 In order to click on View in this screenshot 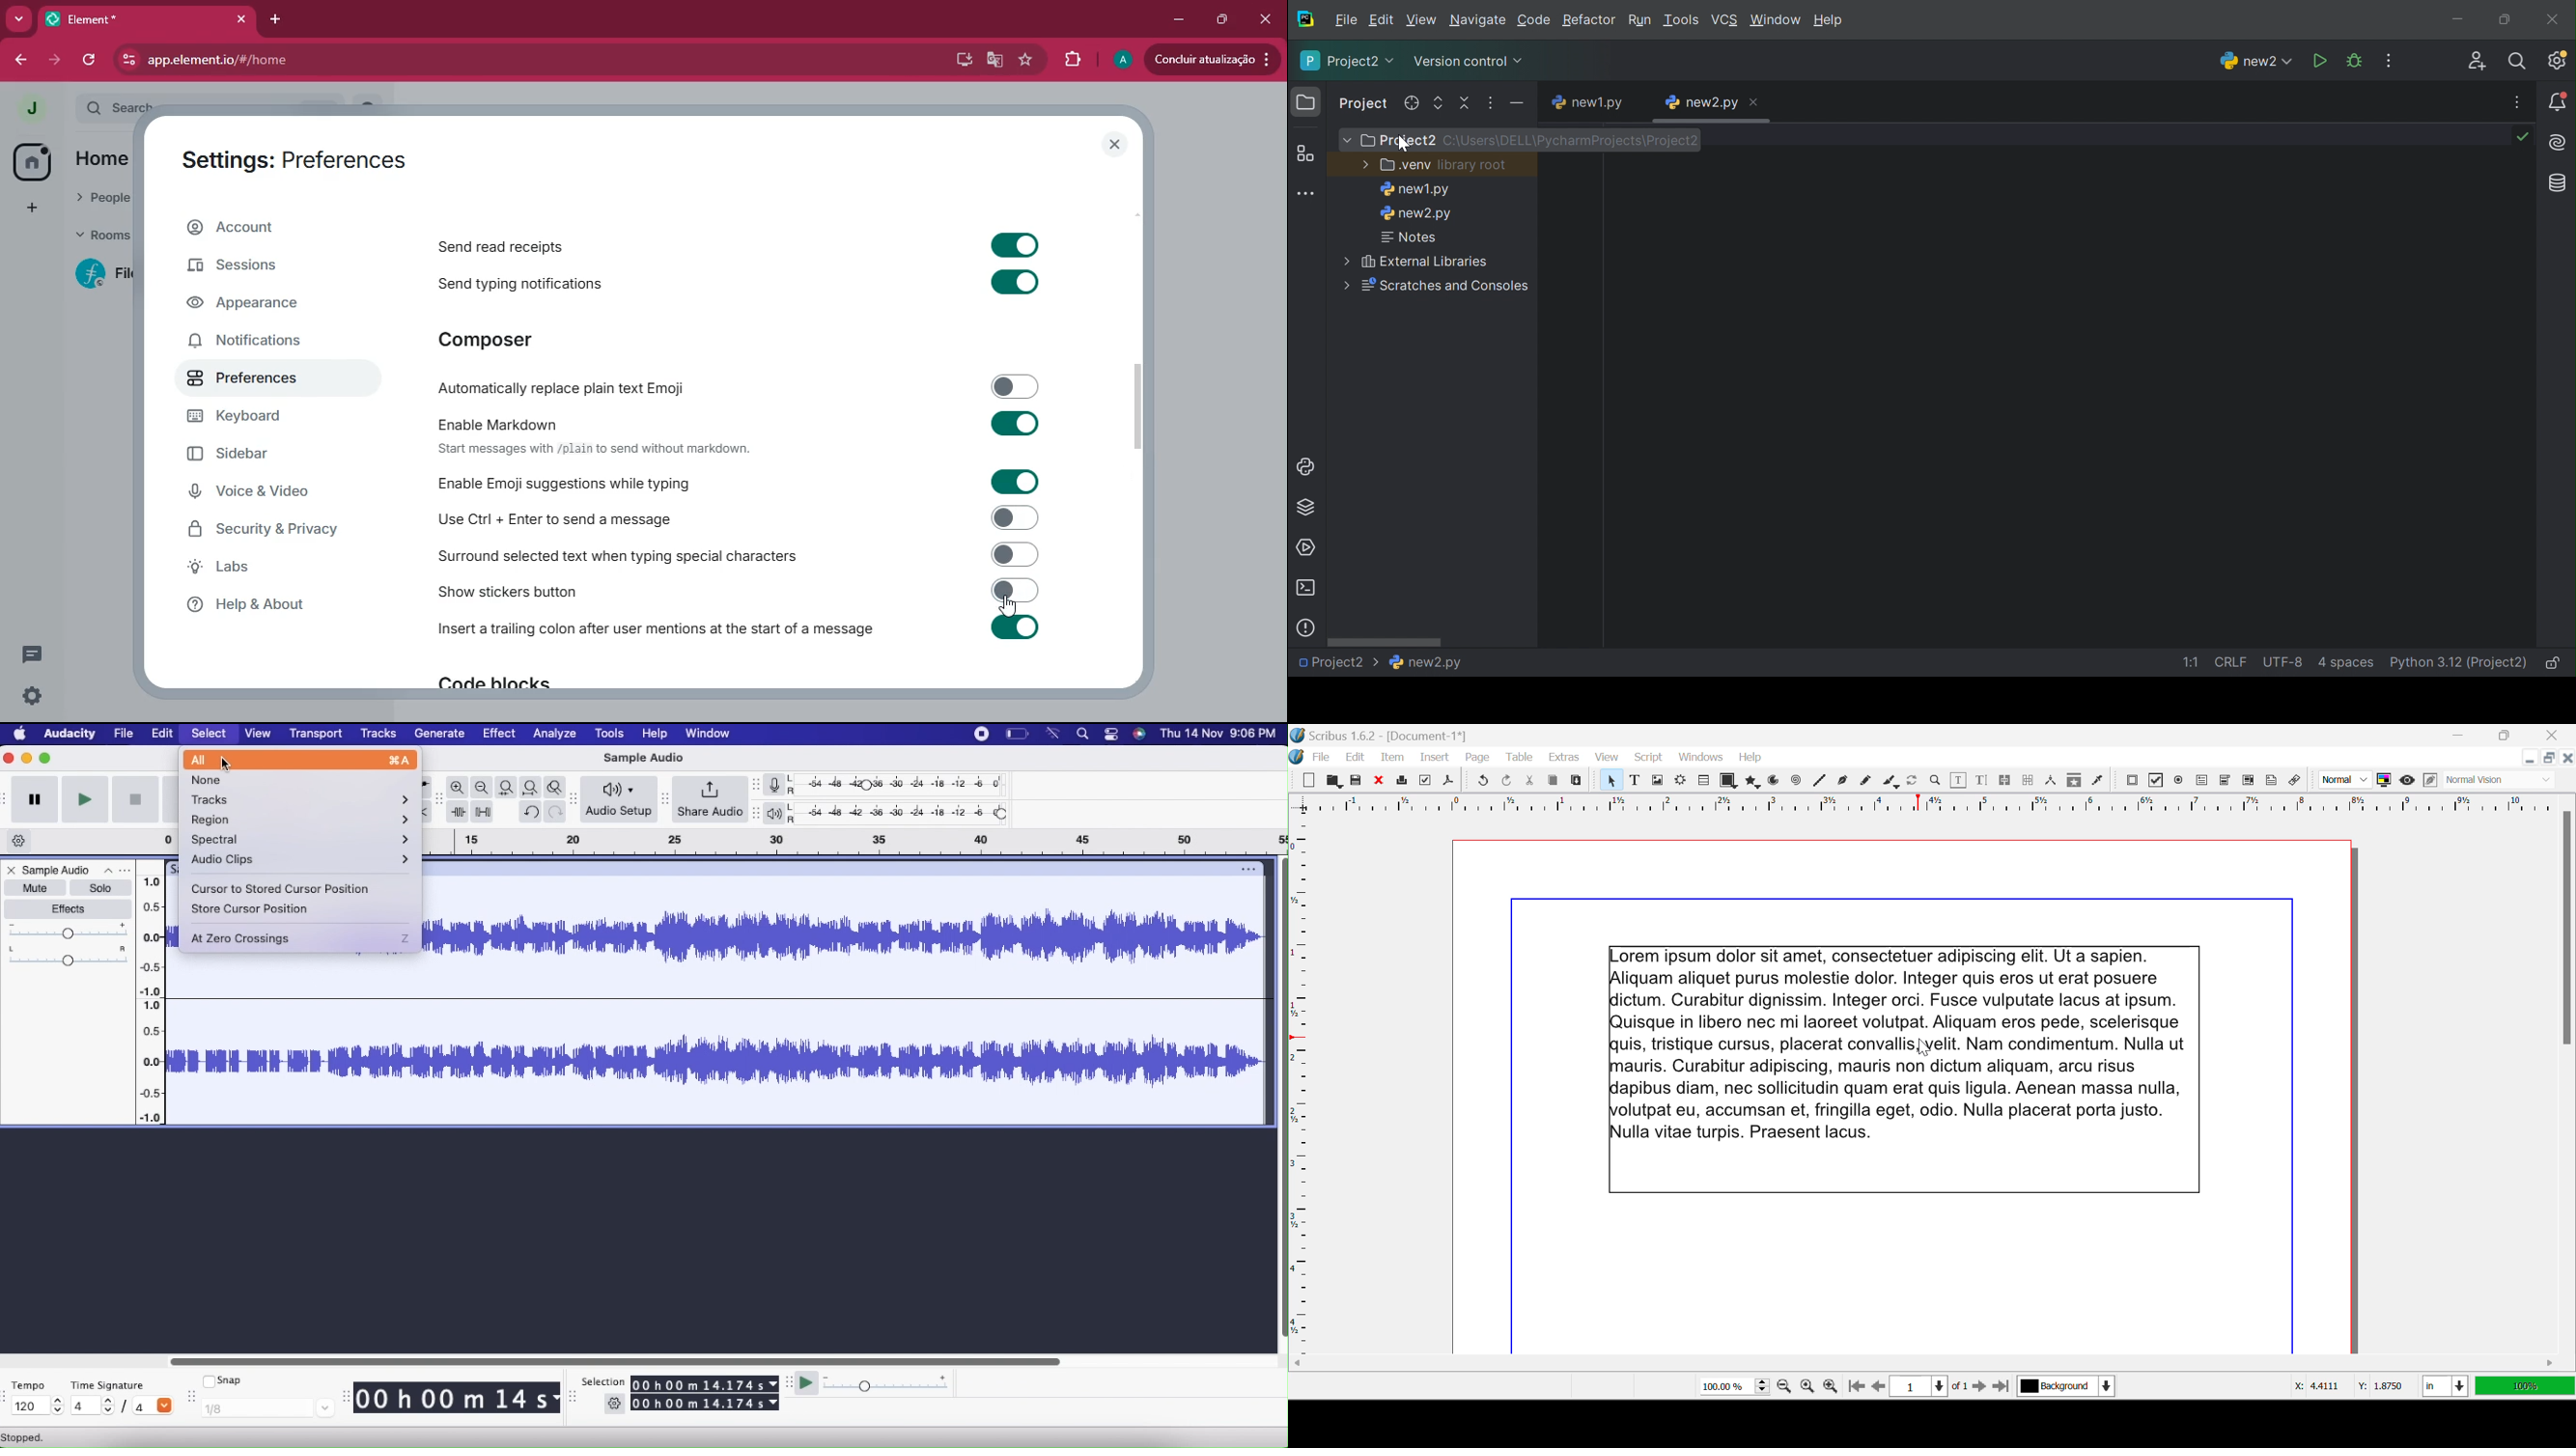, I will do `click(1607, 758)`.